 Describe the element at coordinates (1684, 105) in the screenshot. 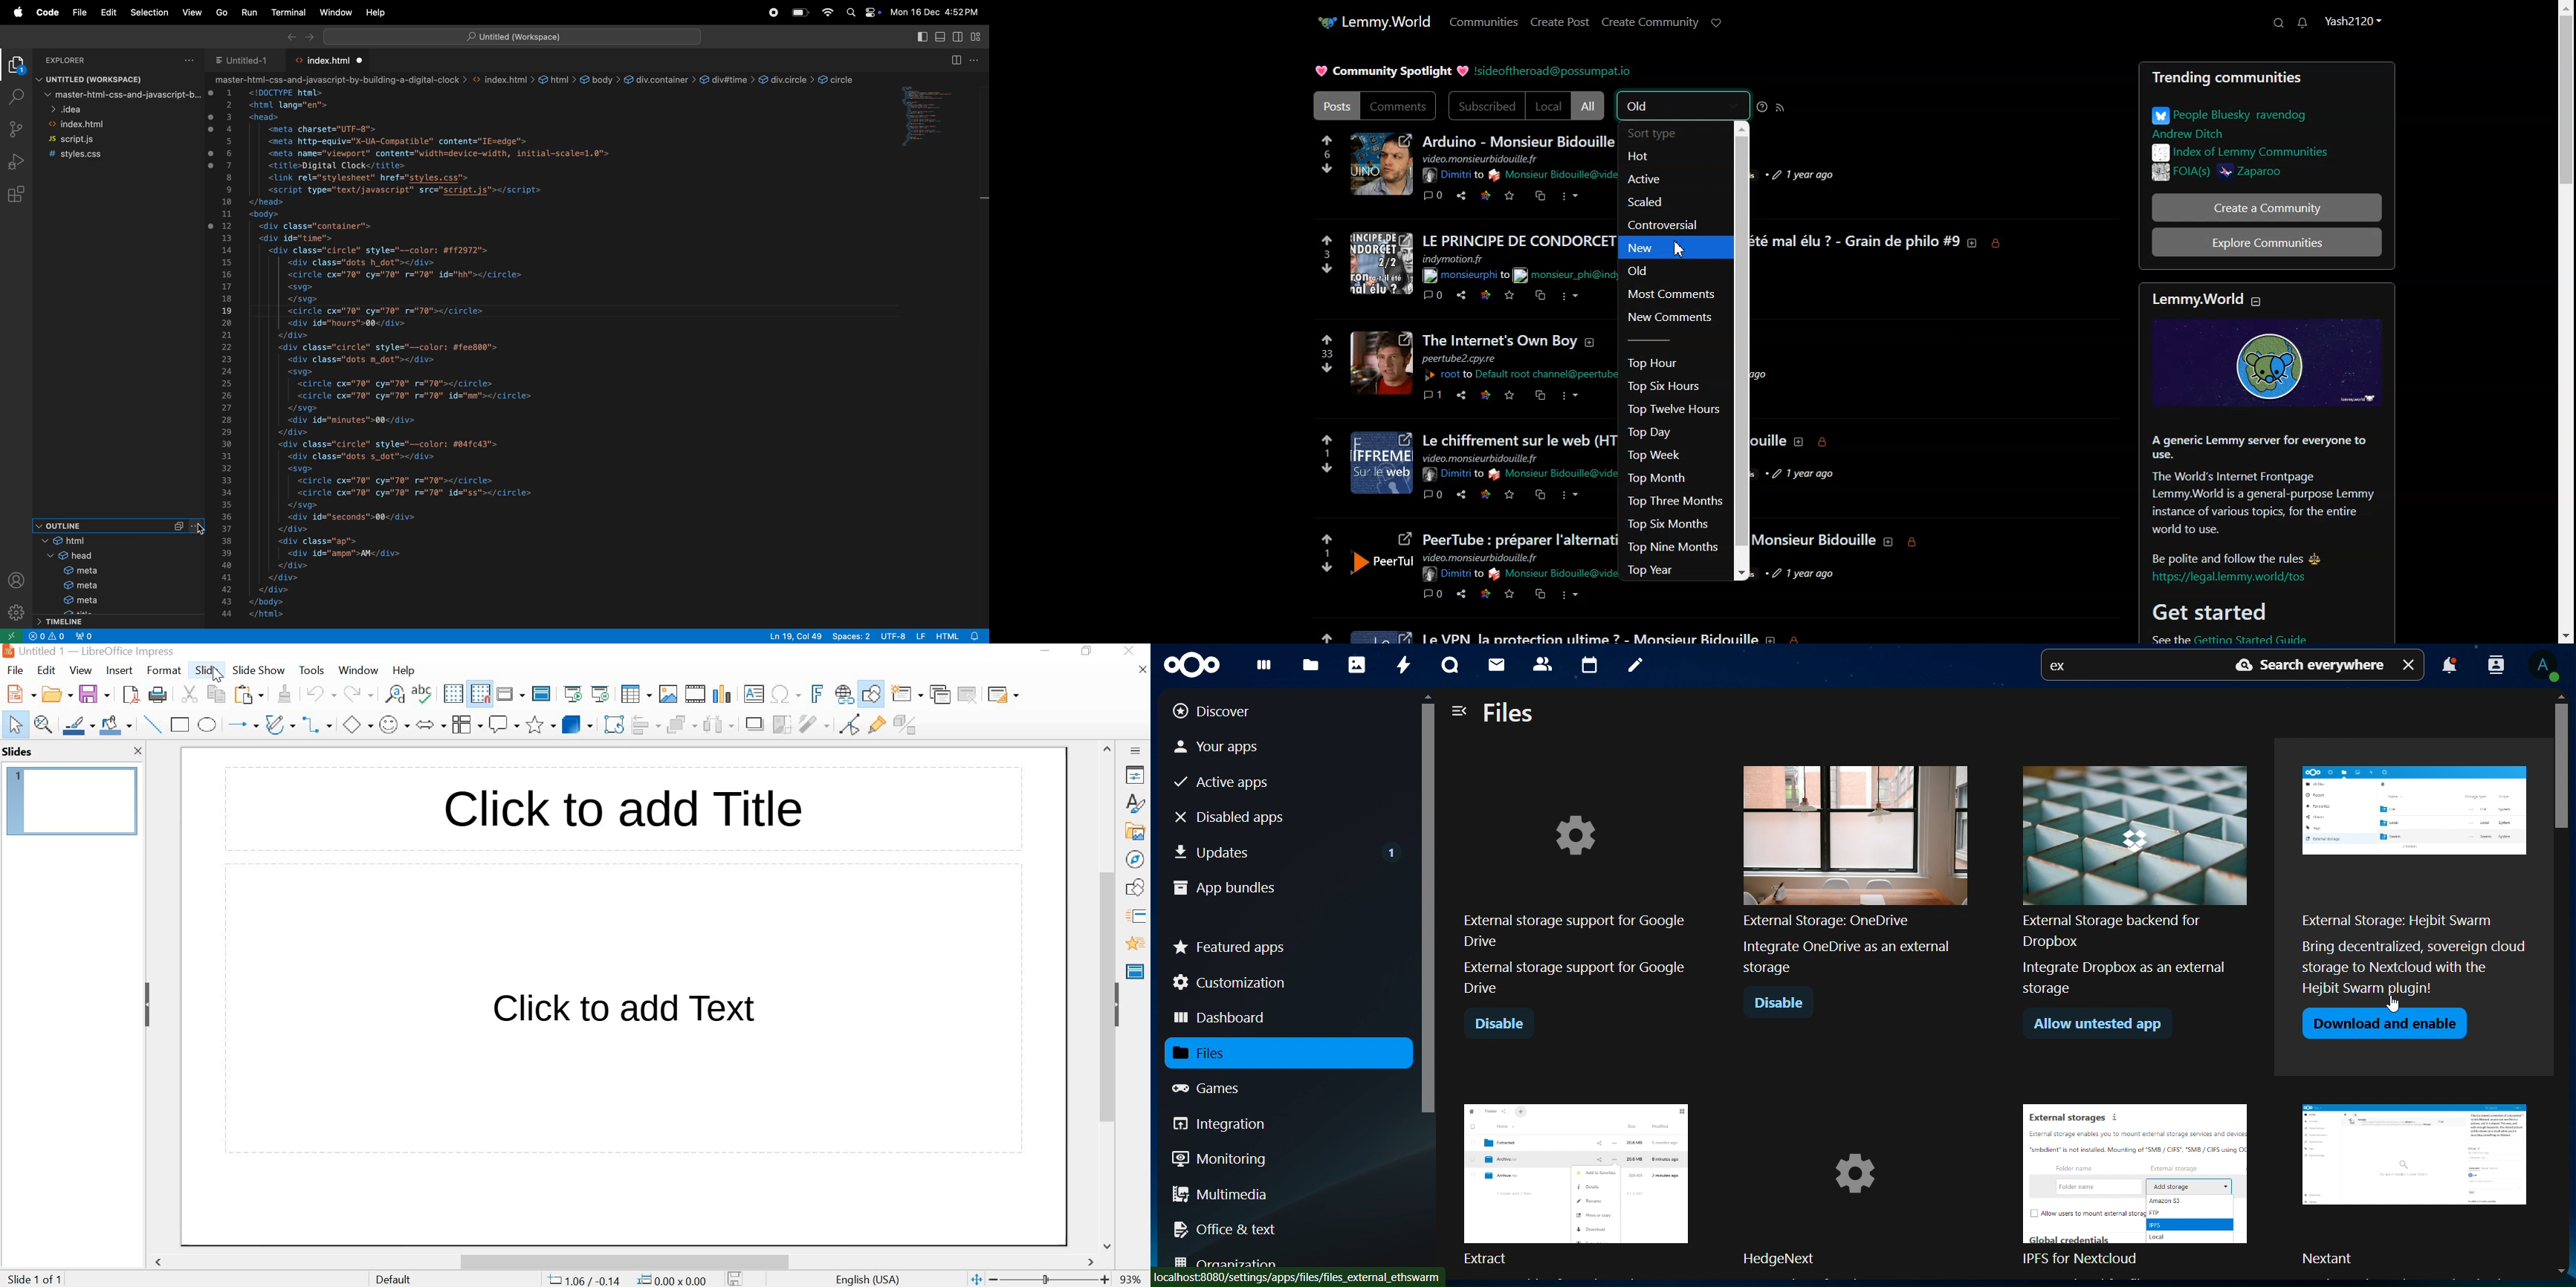

I see `Old` at that location.